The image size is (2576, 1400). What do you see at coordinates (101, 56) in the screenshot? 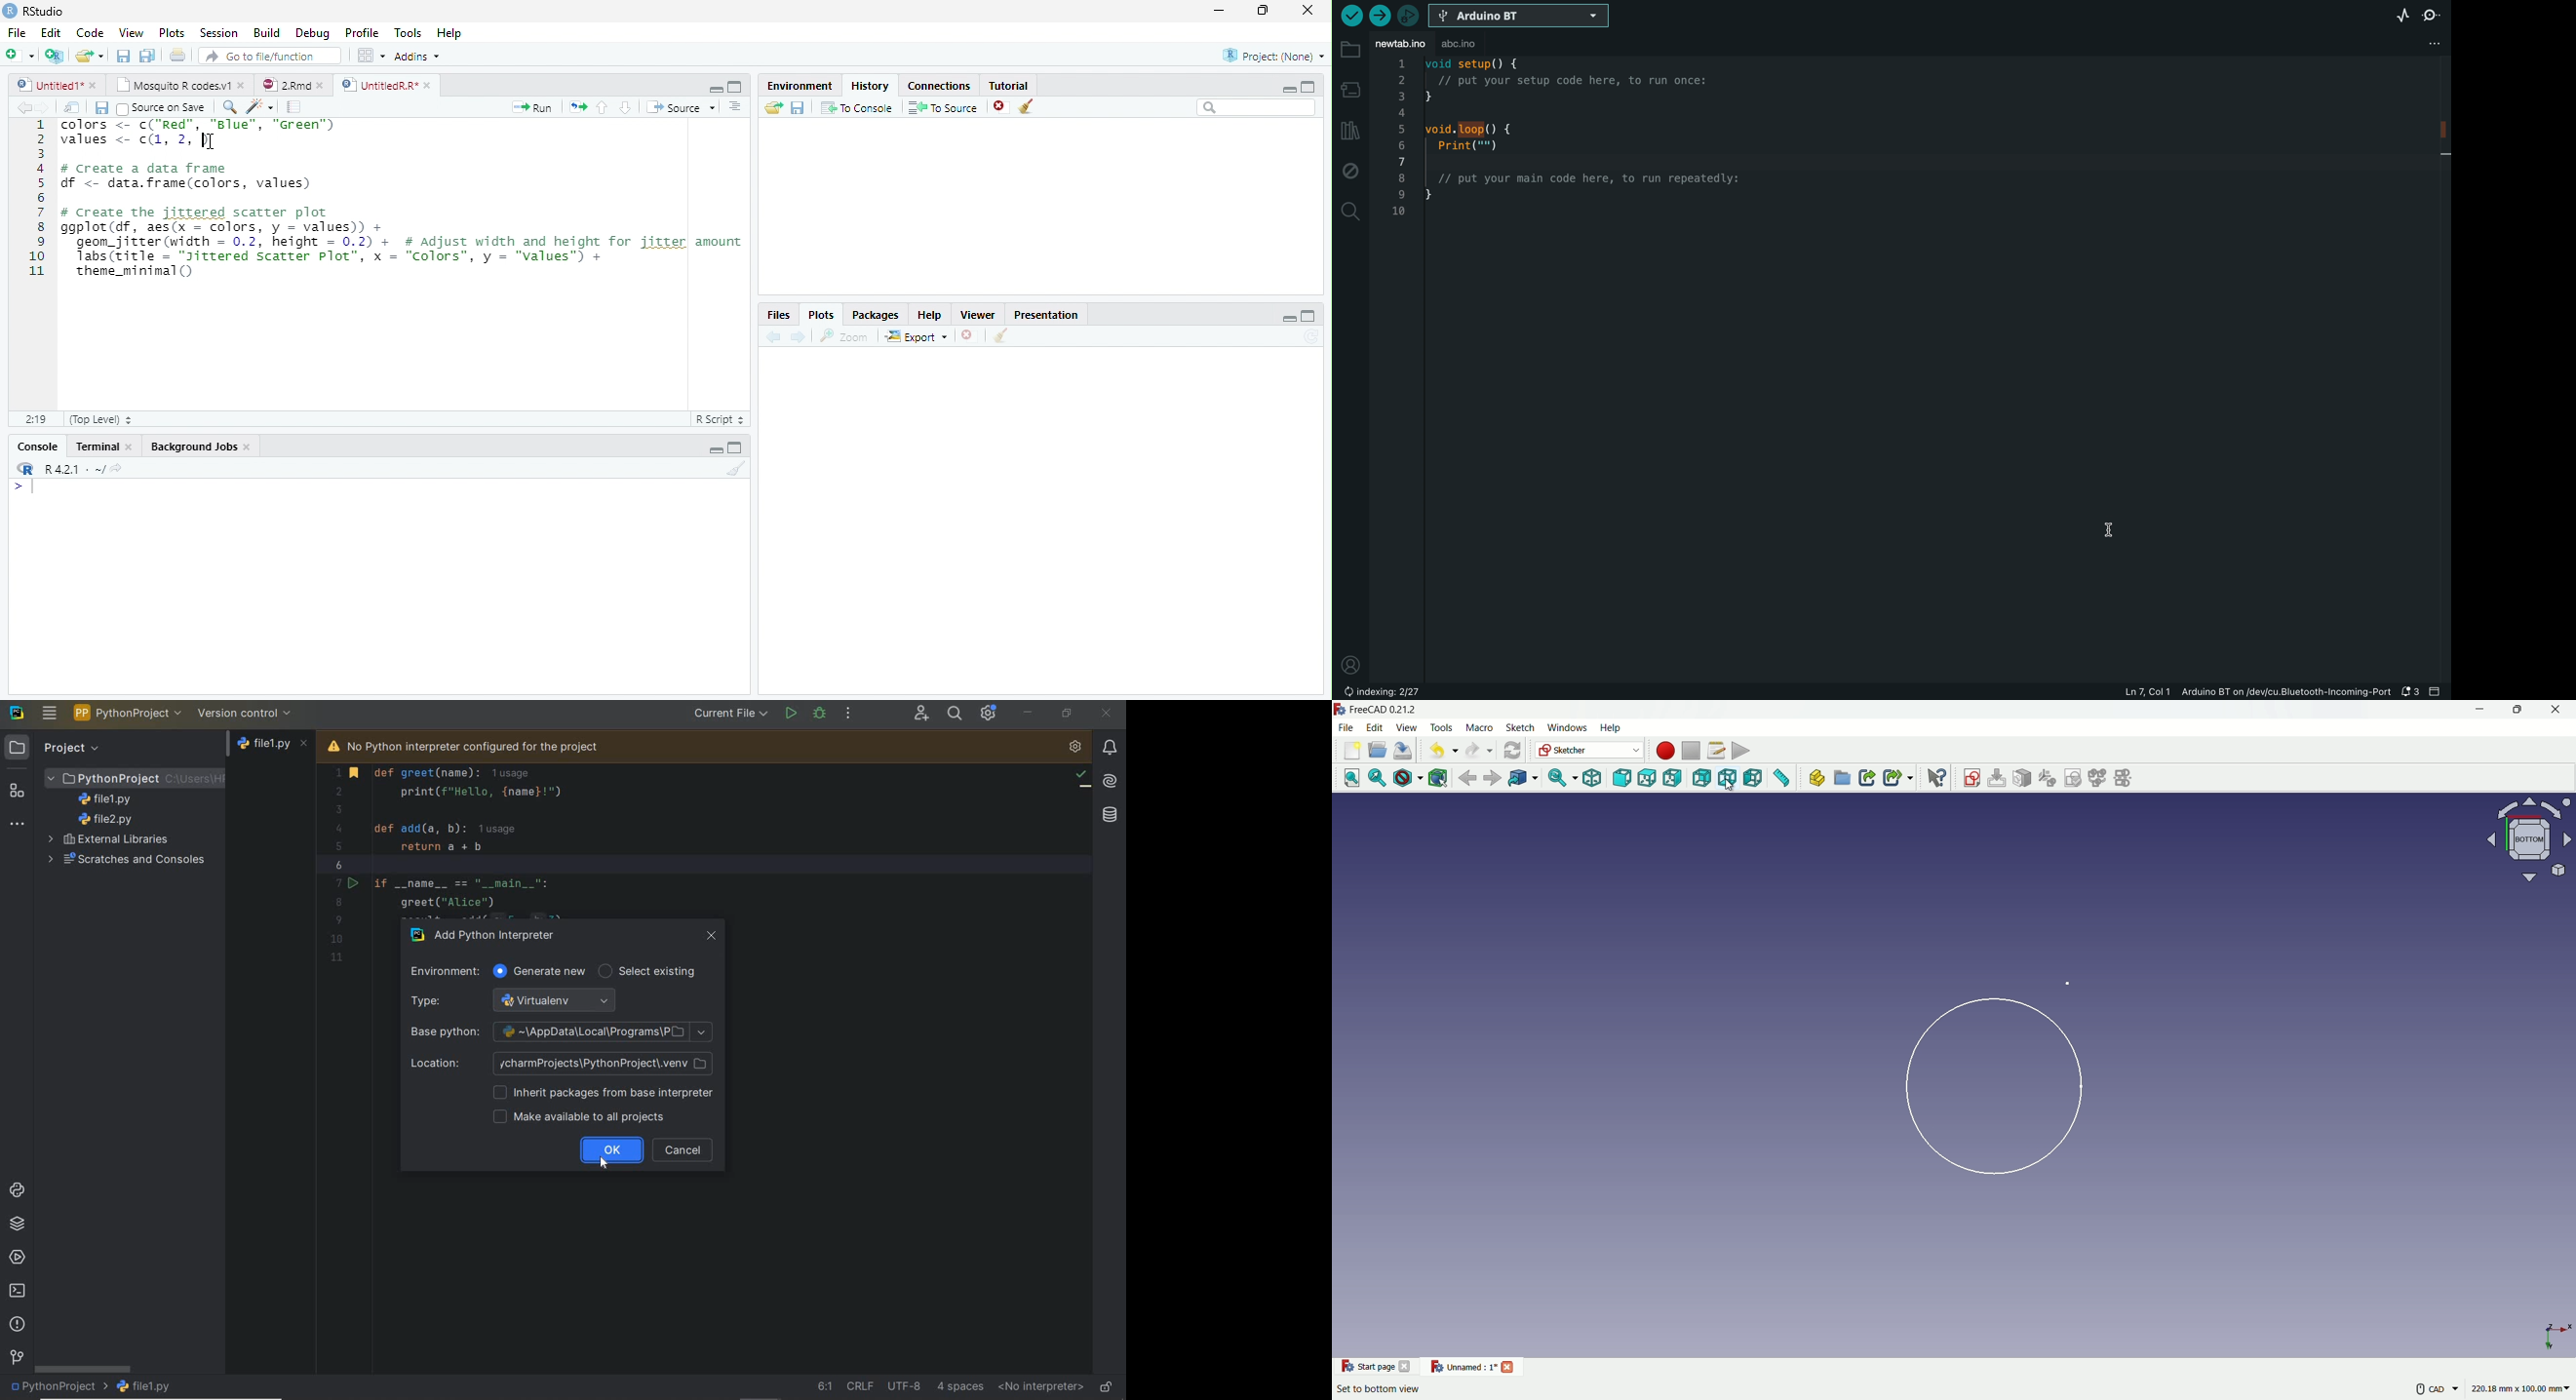
I see `Open recent files` at bounding box center [101, 56].